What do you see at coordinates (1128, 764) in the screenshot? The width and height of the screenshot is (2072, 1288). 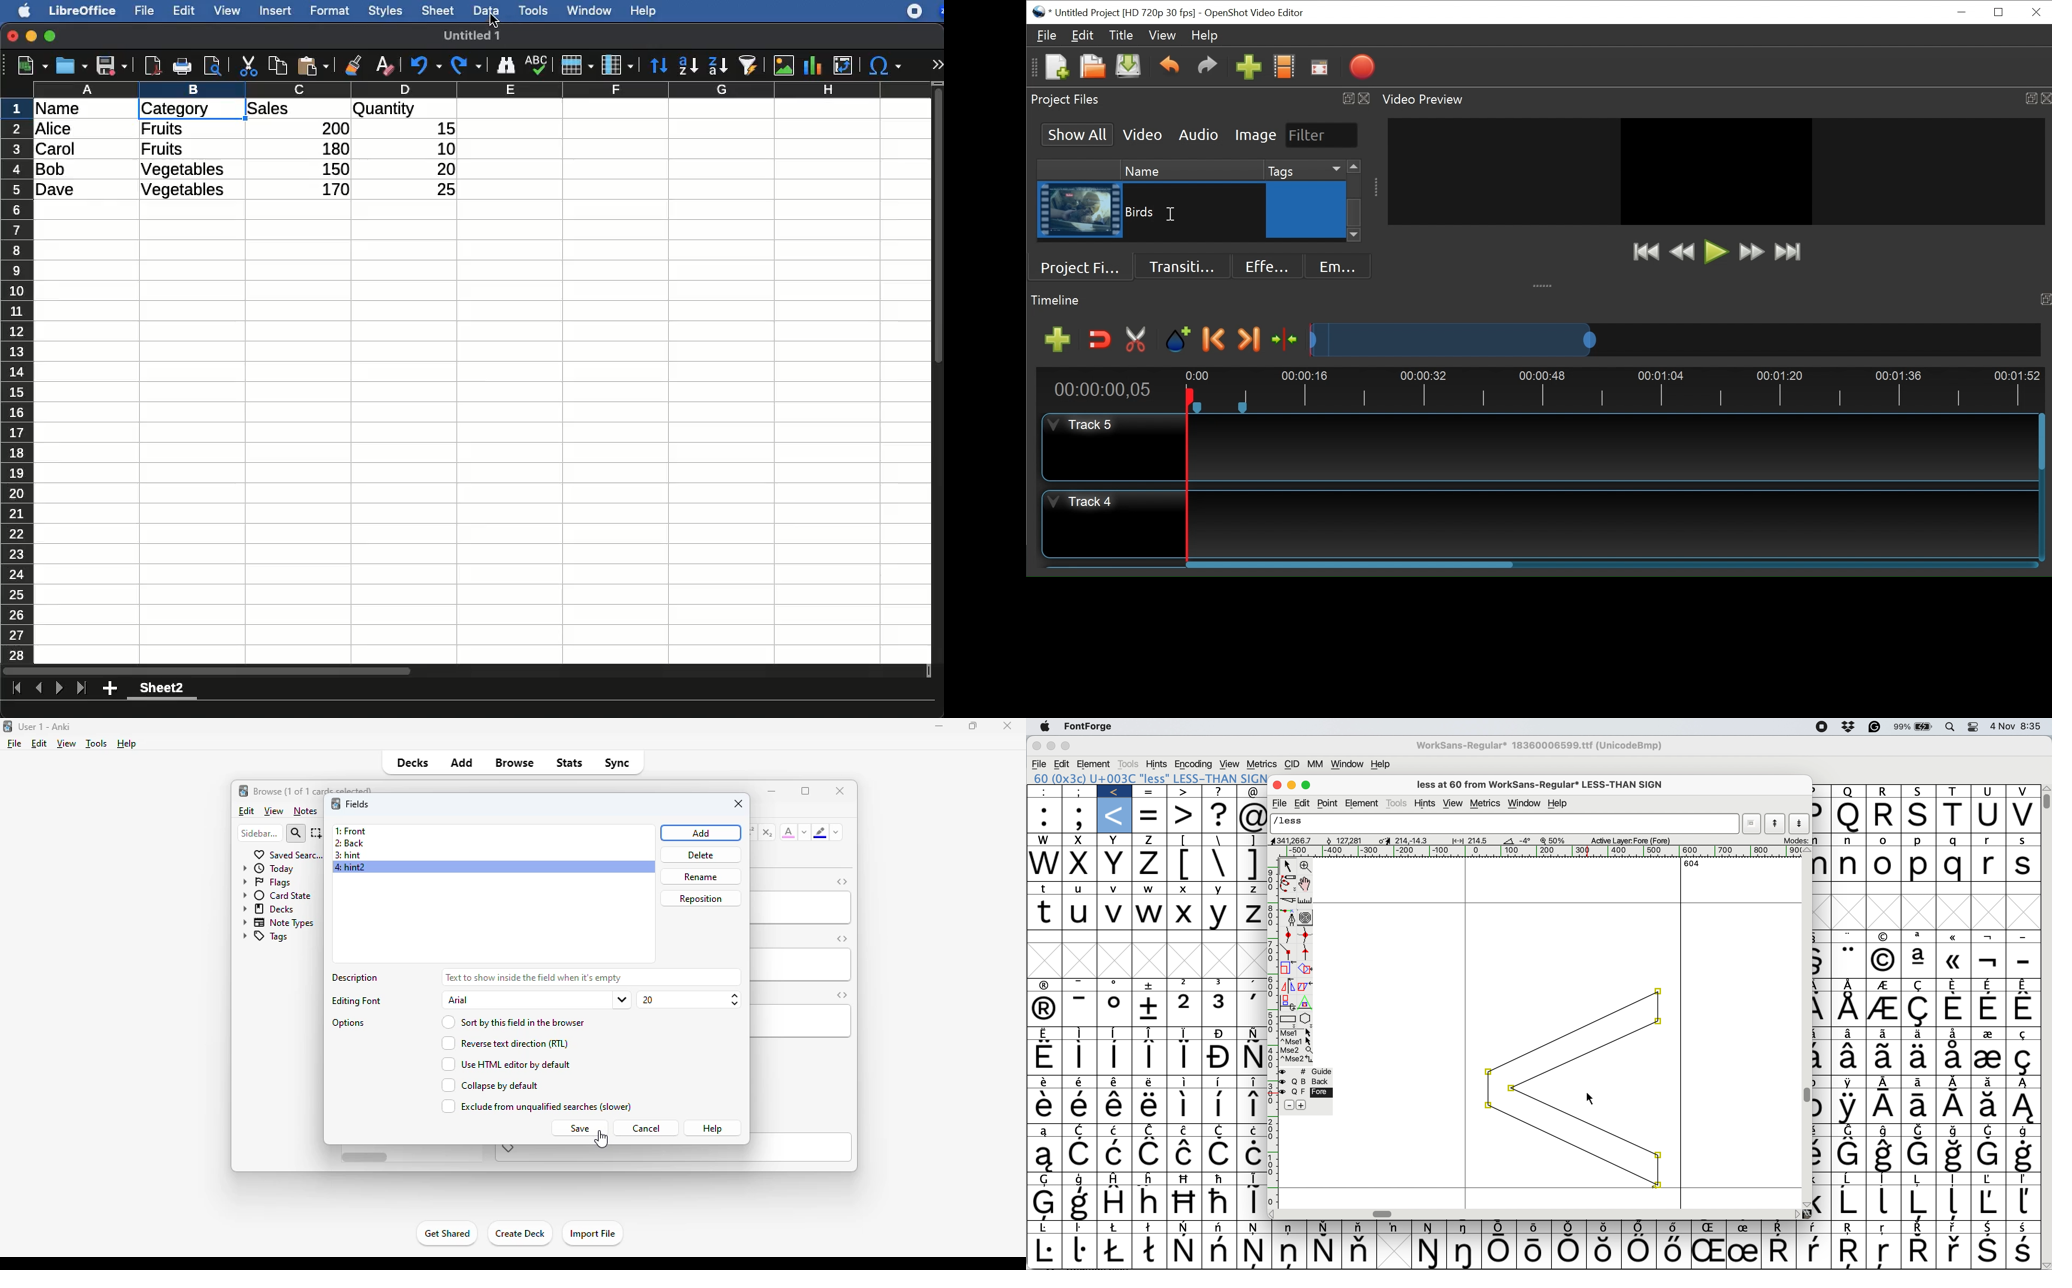 I see `tools` at bounding box center [1128, 764].